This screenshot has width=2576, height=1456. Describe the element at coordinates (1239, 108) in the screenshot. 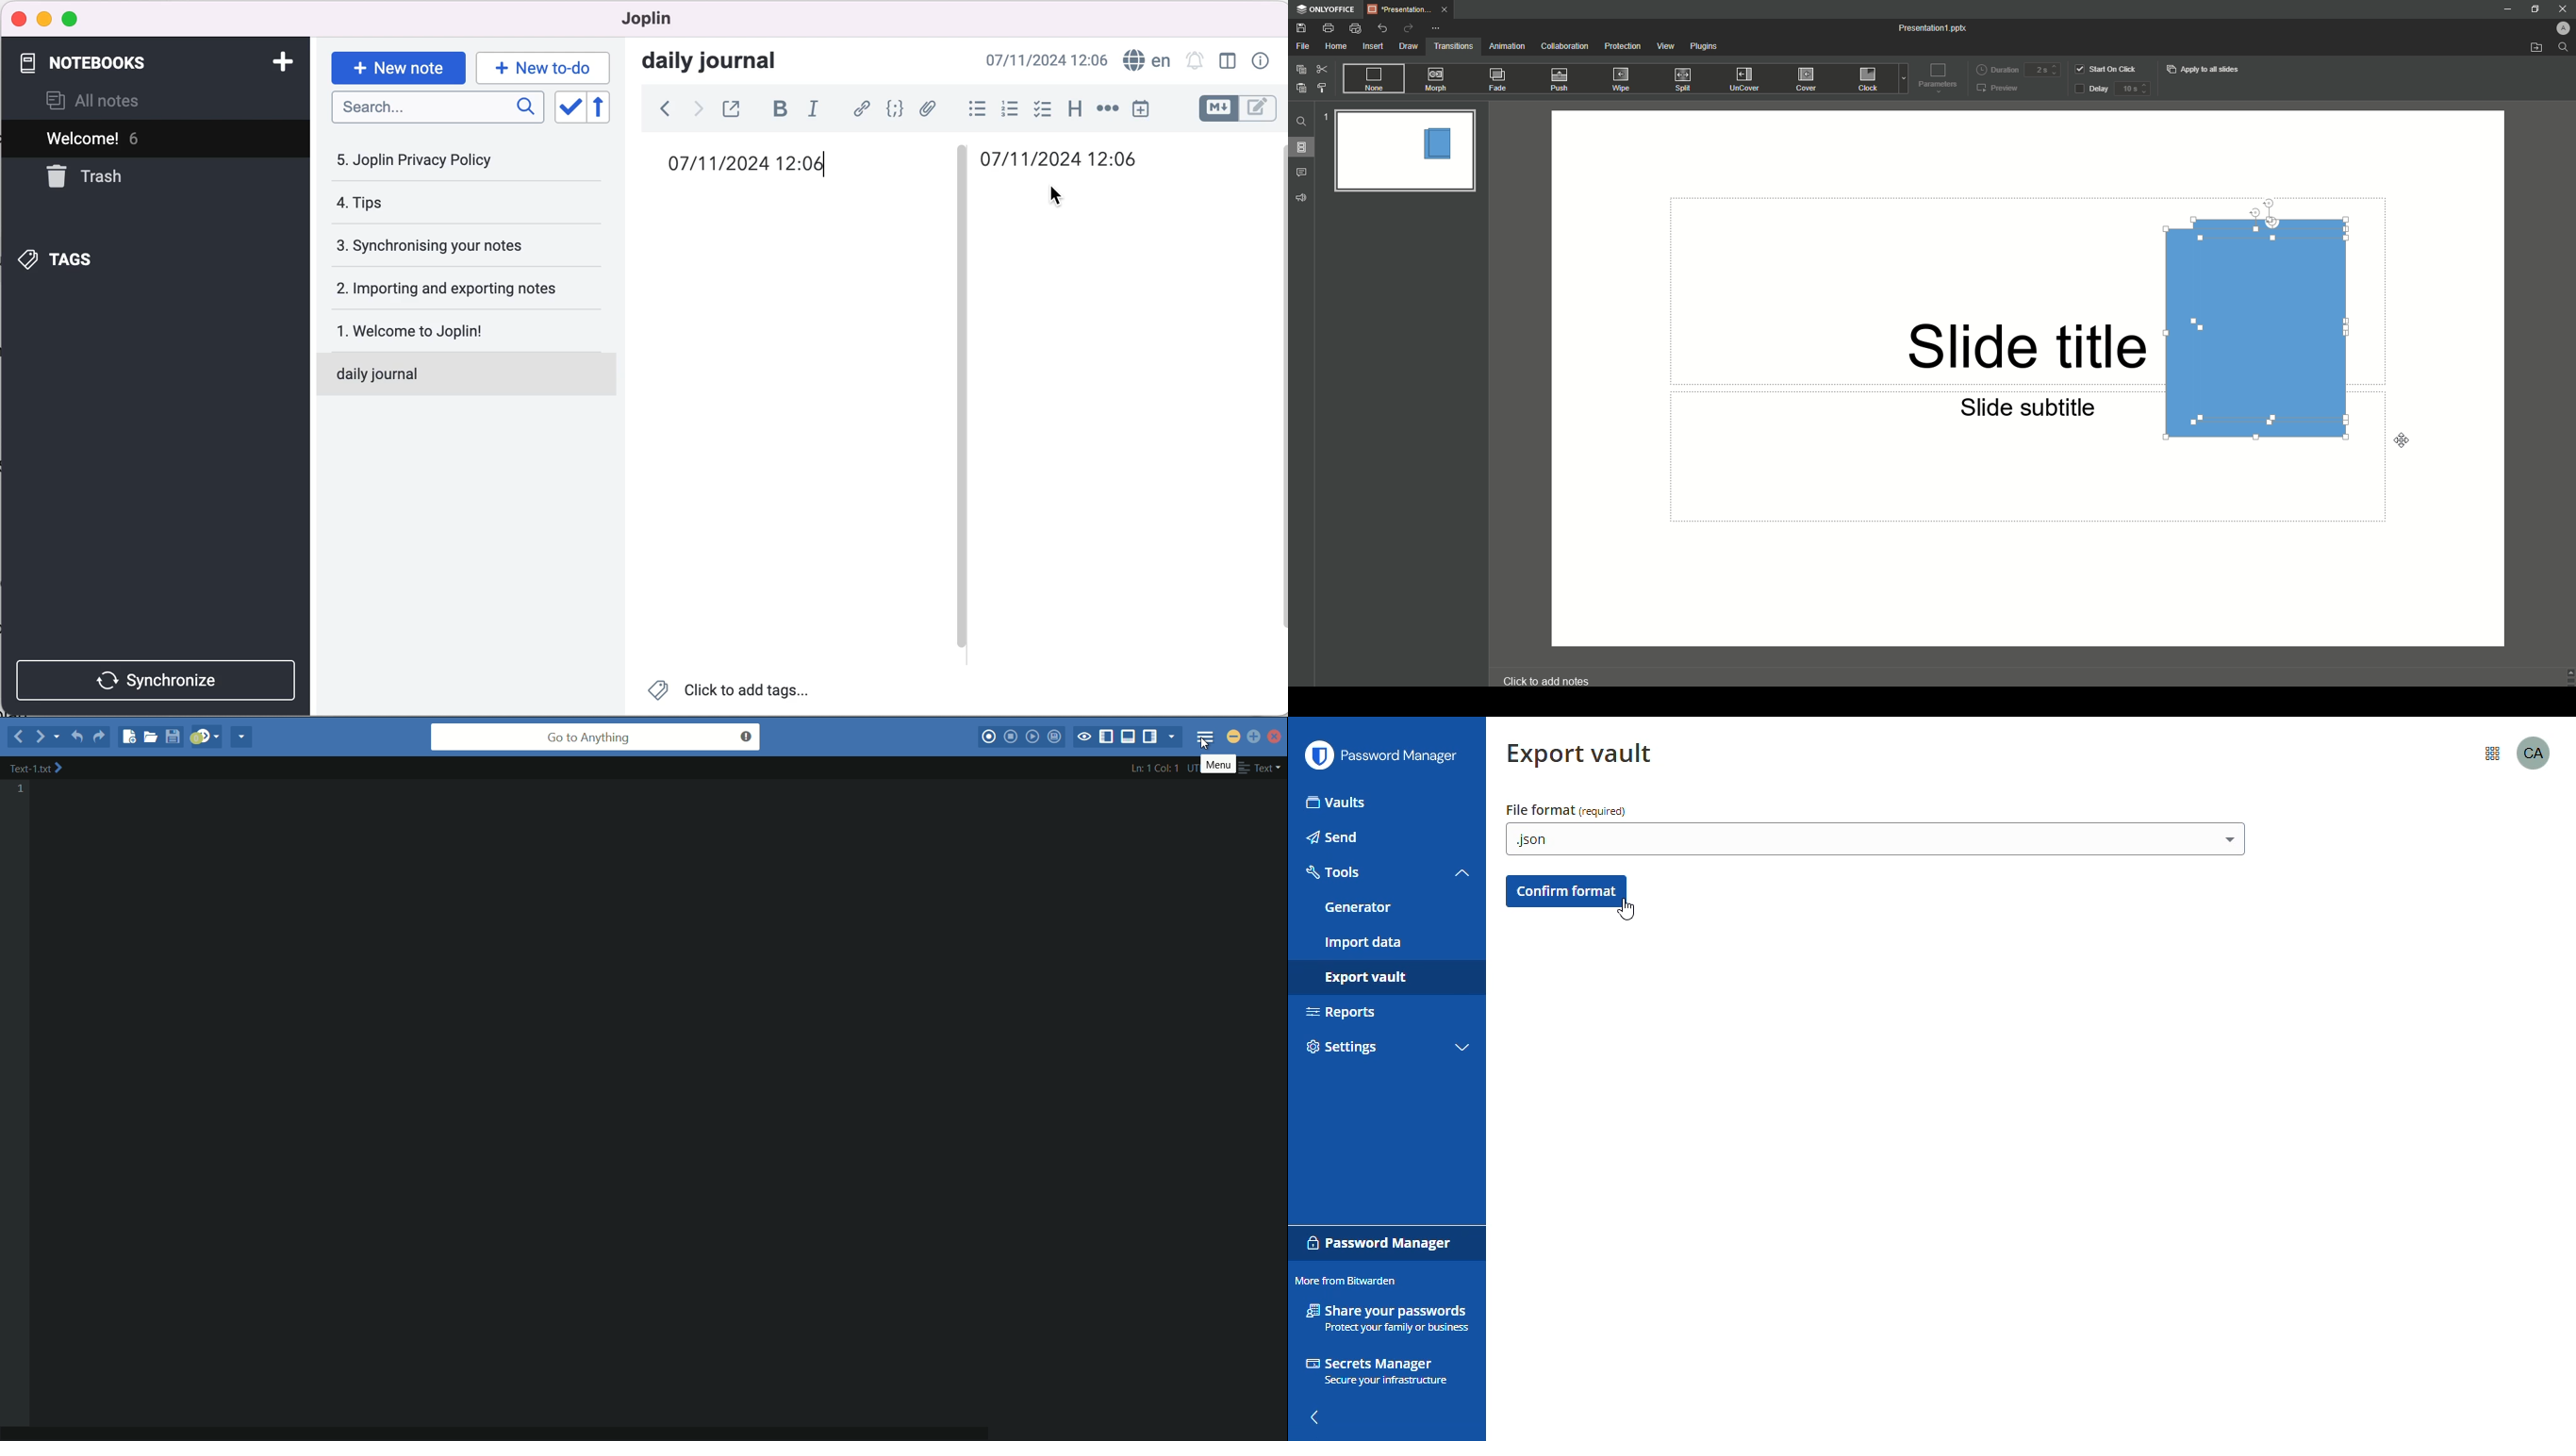

I see `toggle editor` at that location.